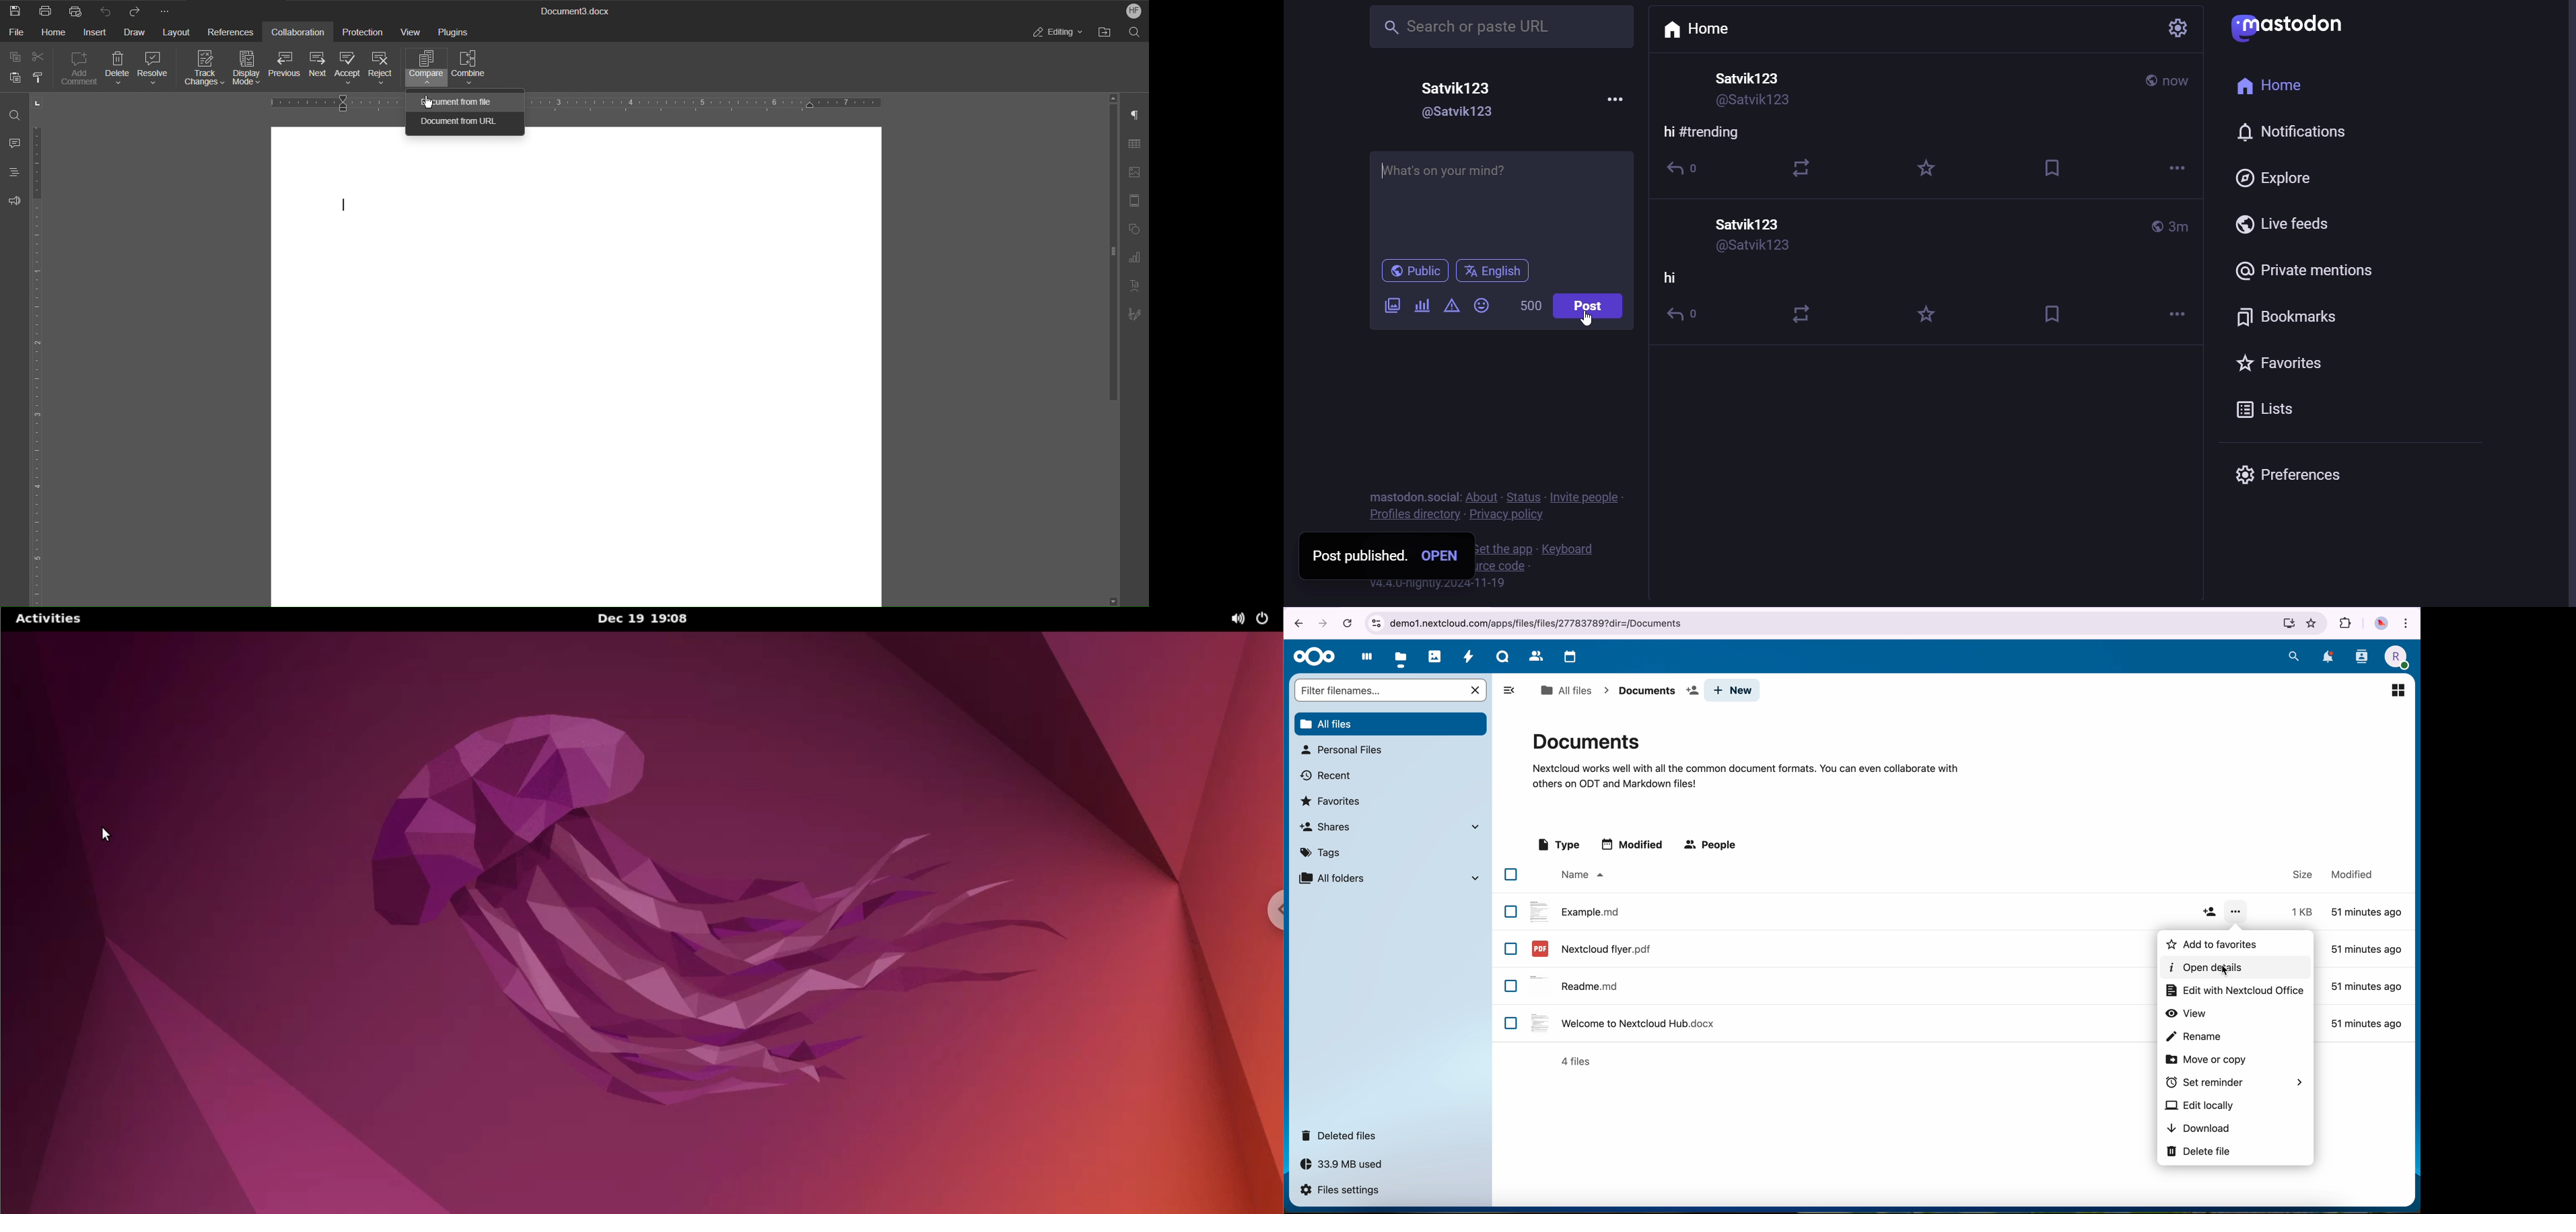 Image resolution: width=2576 pixels, height=1232 pixels. Describe the element at coordinates (1831, 624) in the screenshot. I see `url` at that location.